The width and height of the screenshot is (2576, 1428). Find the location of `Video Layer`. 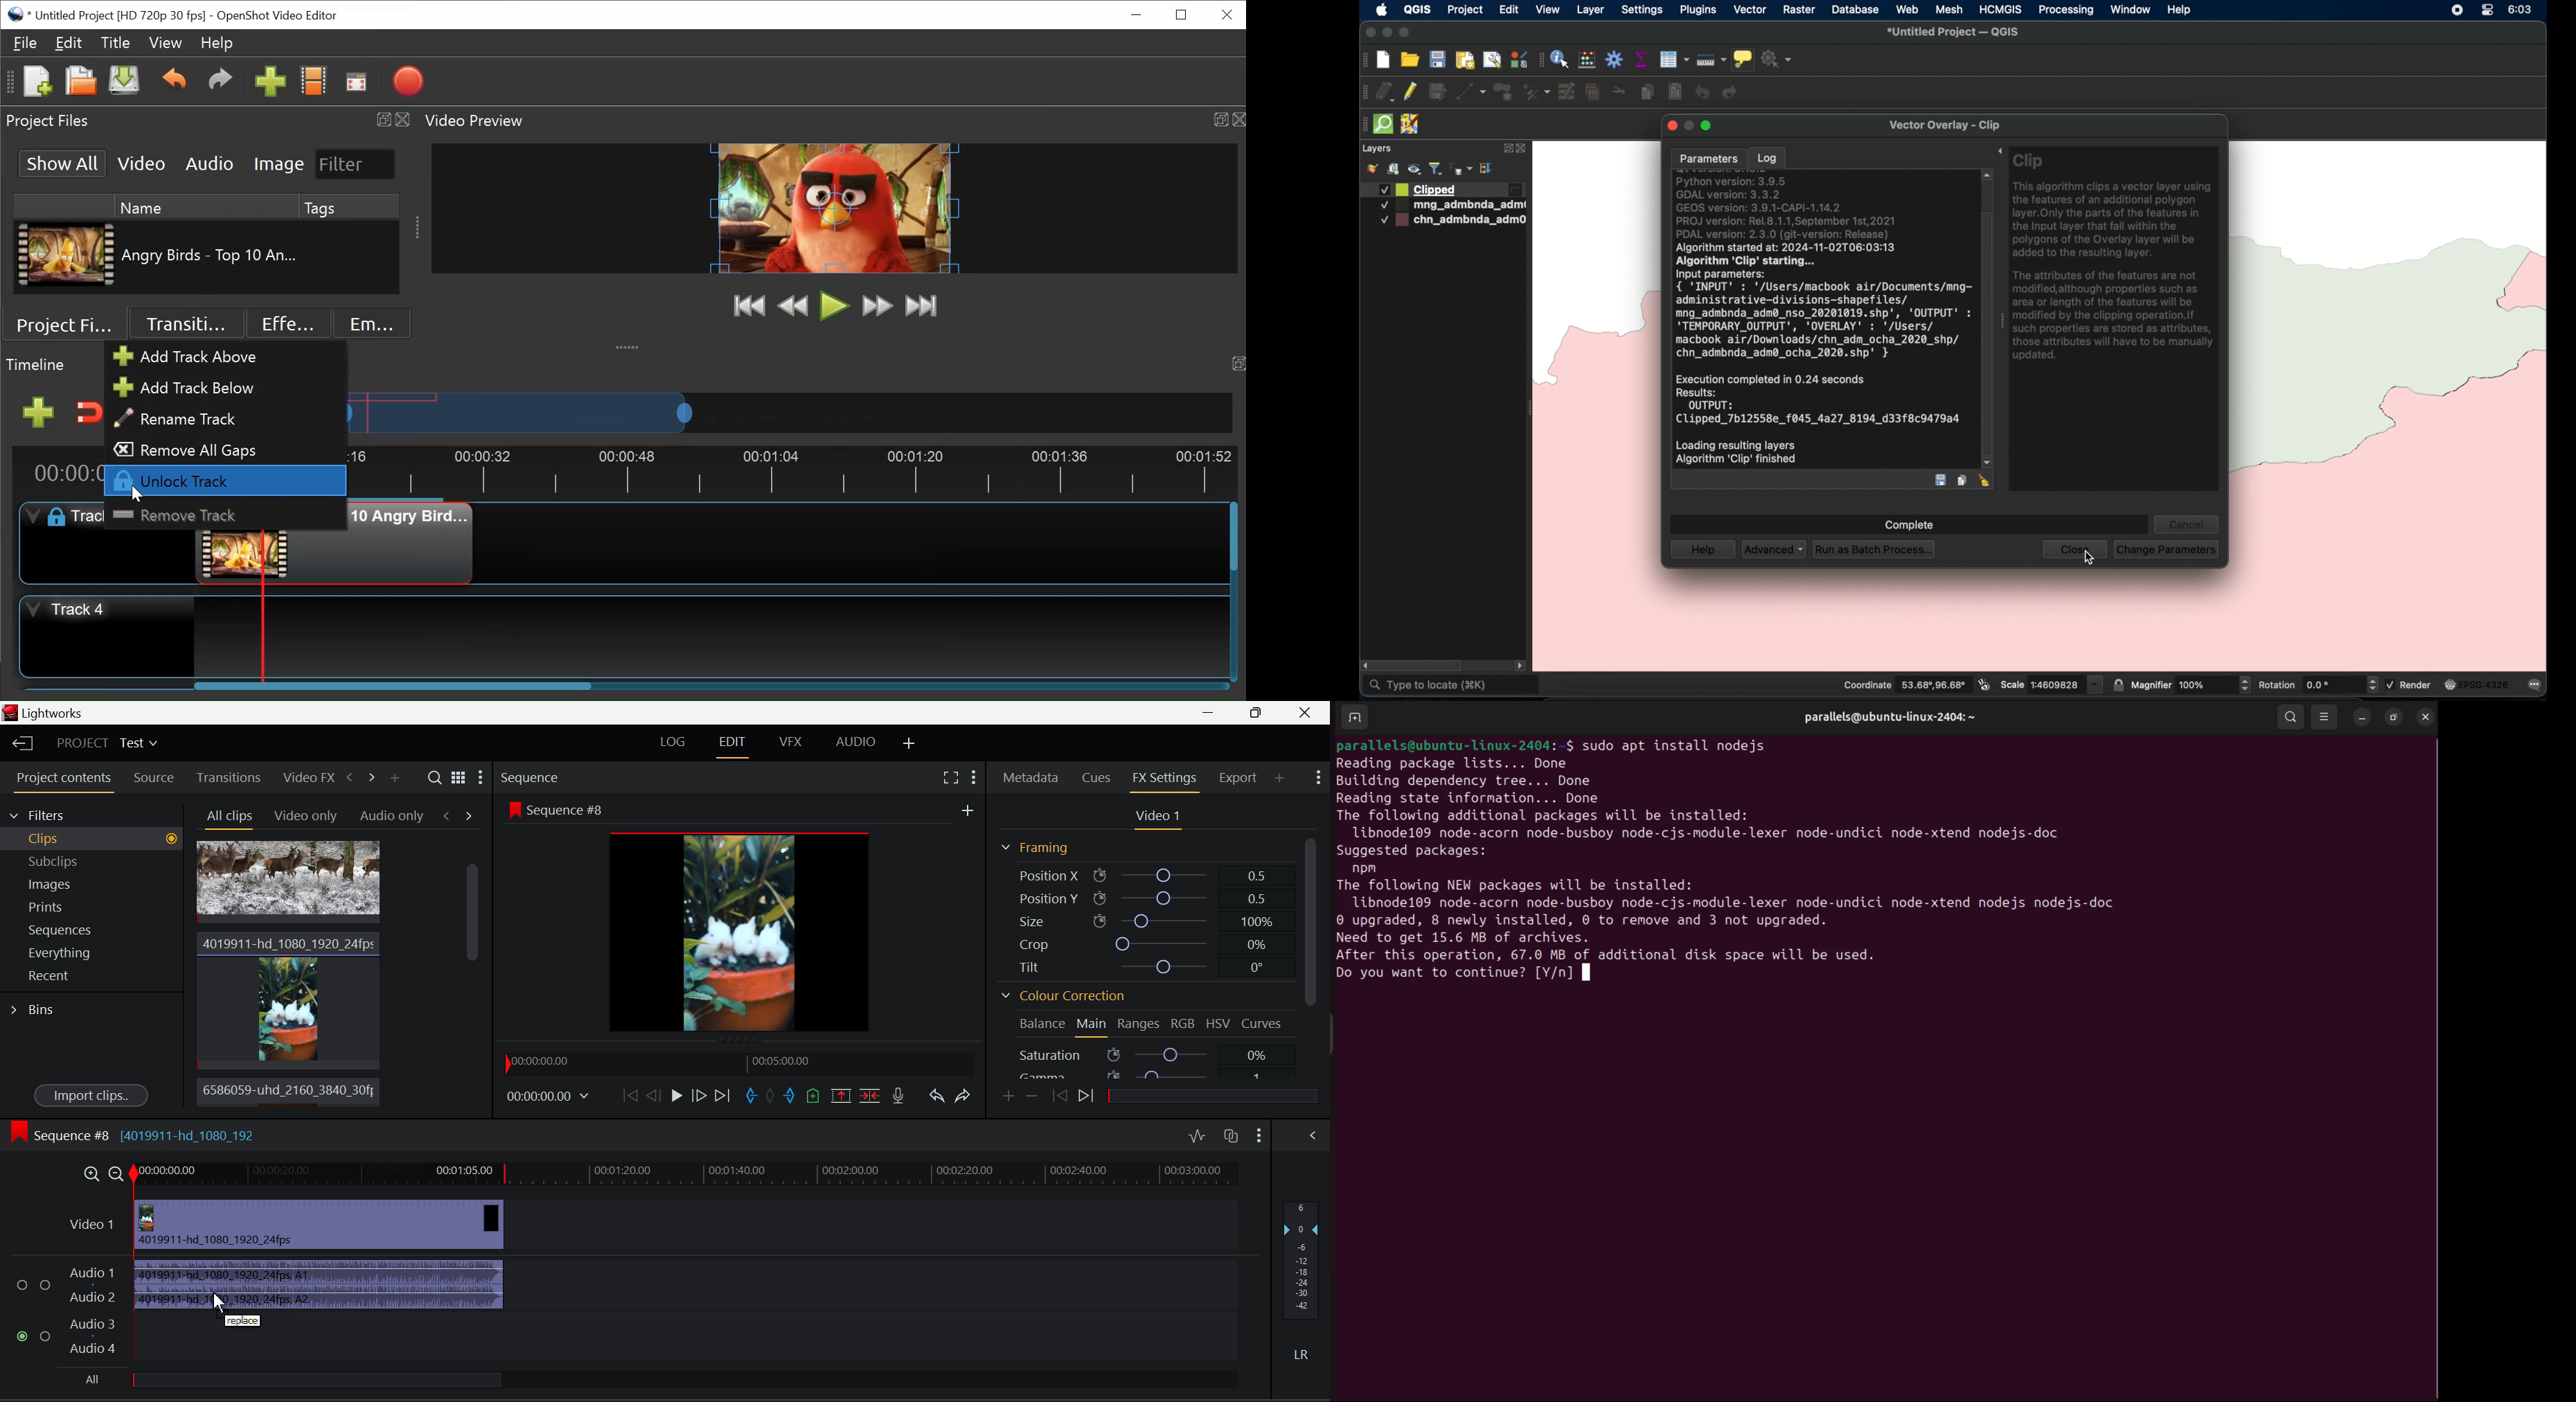

Video Layer is located at coordinates (93, 1229).